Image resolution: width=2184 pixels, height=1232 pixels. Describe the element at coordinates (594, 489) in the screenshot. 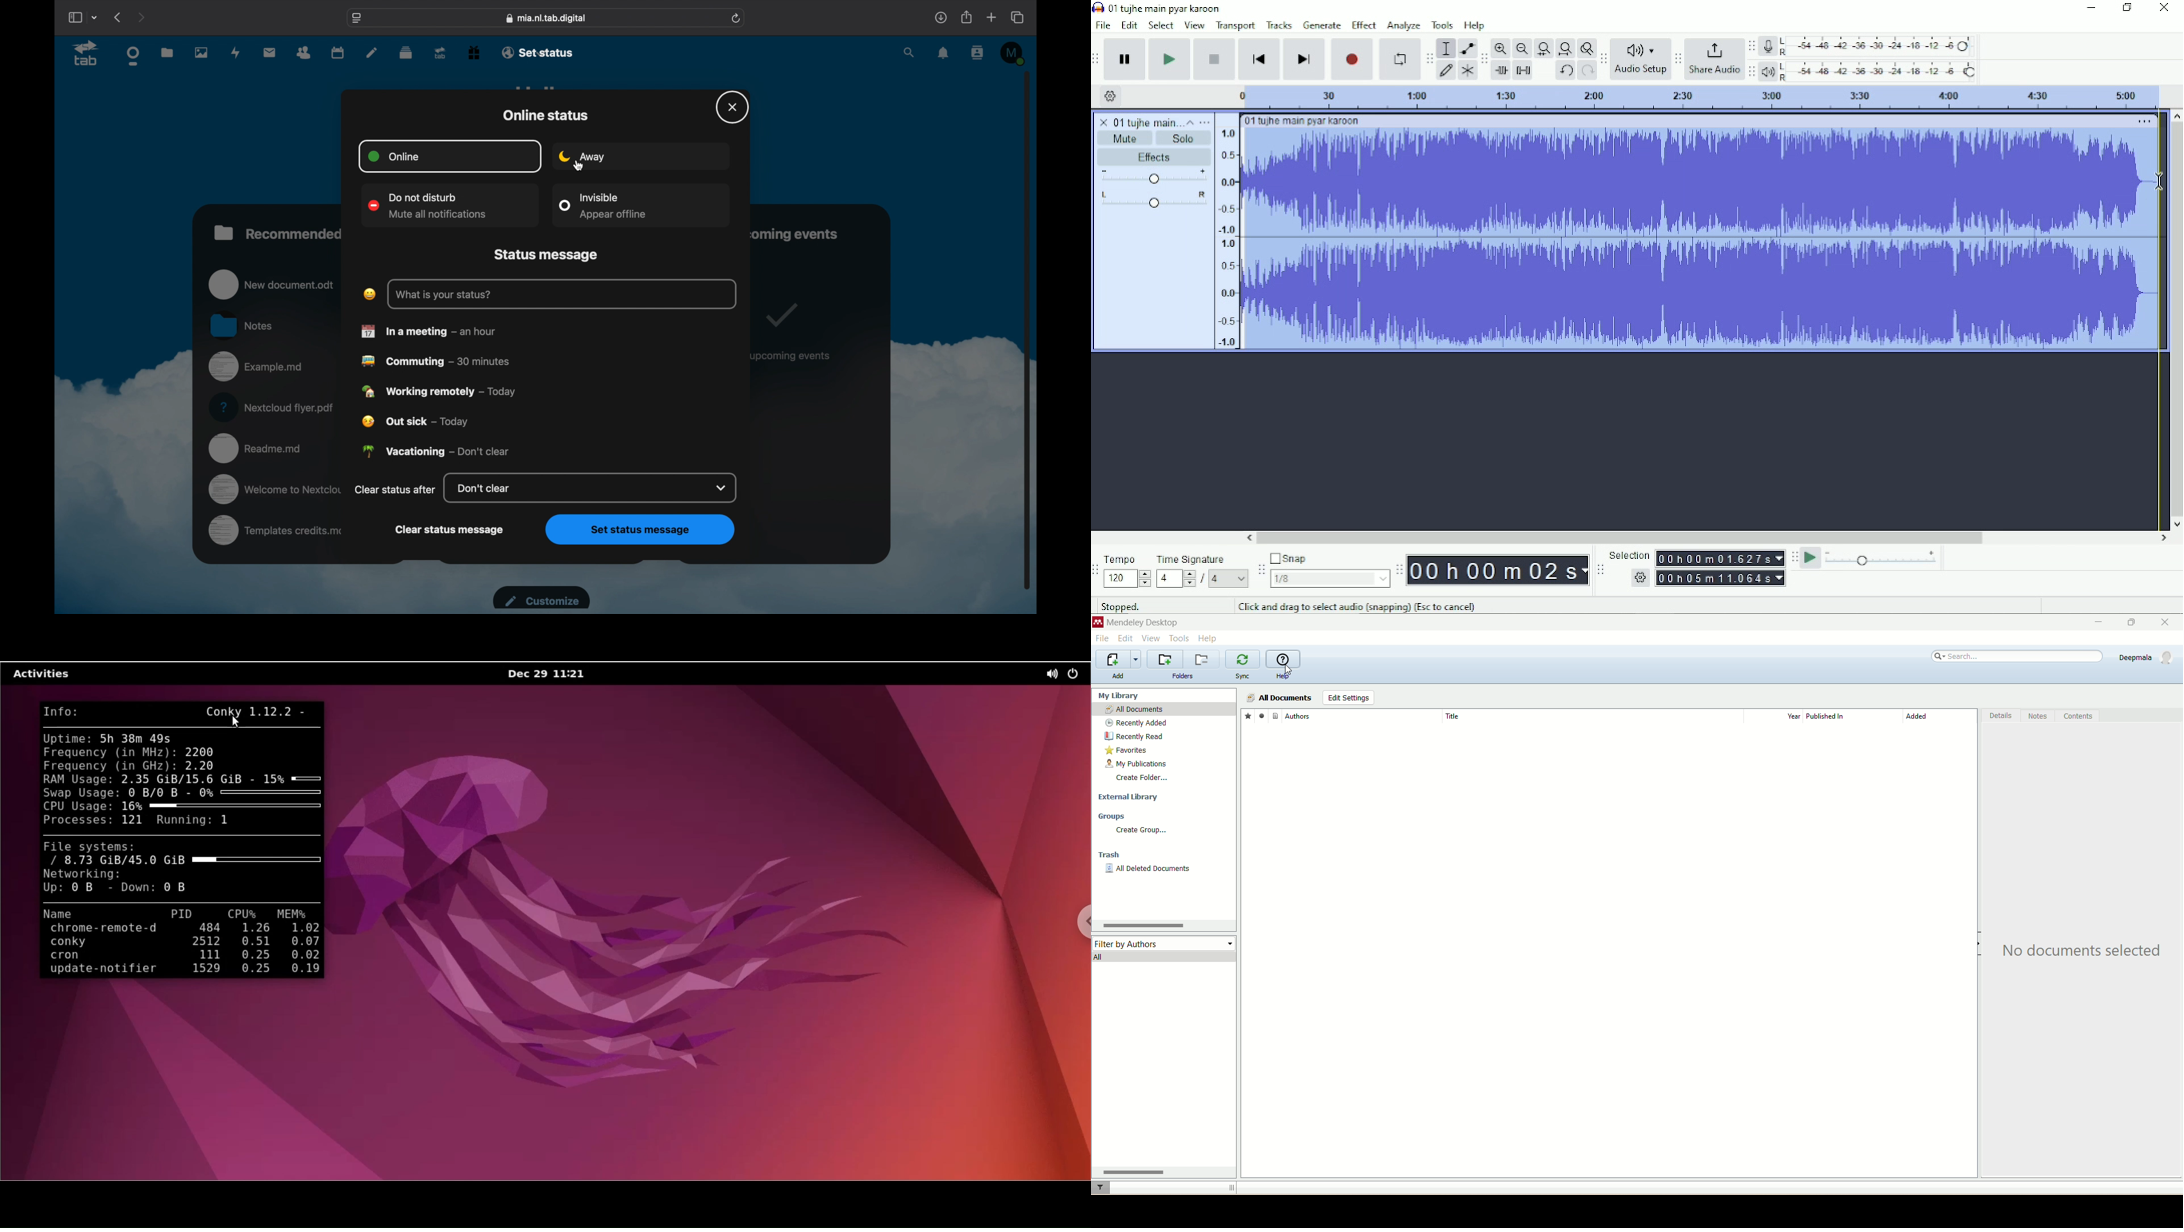

I see `don't clear` at that location.